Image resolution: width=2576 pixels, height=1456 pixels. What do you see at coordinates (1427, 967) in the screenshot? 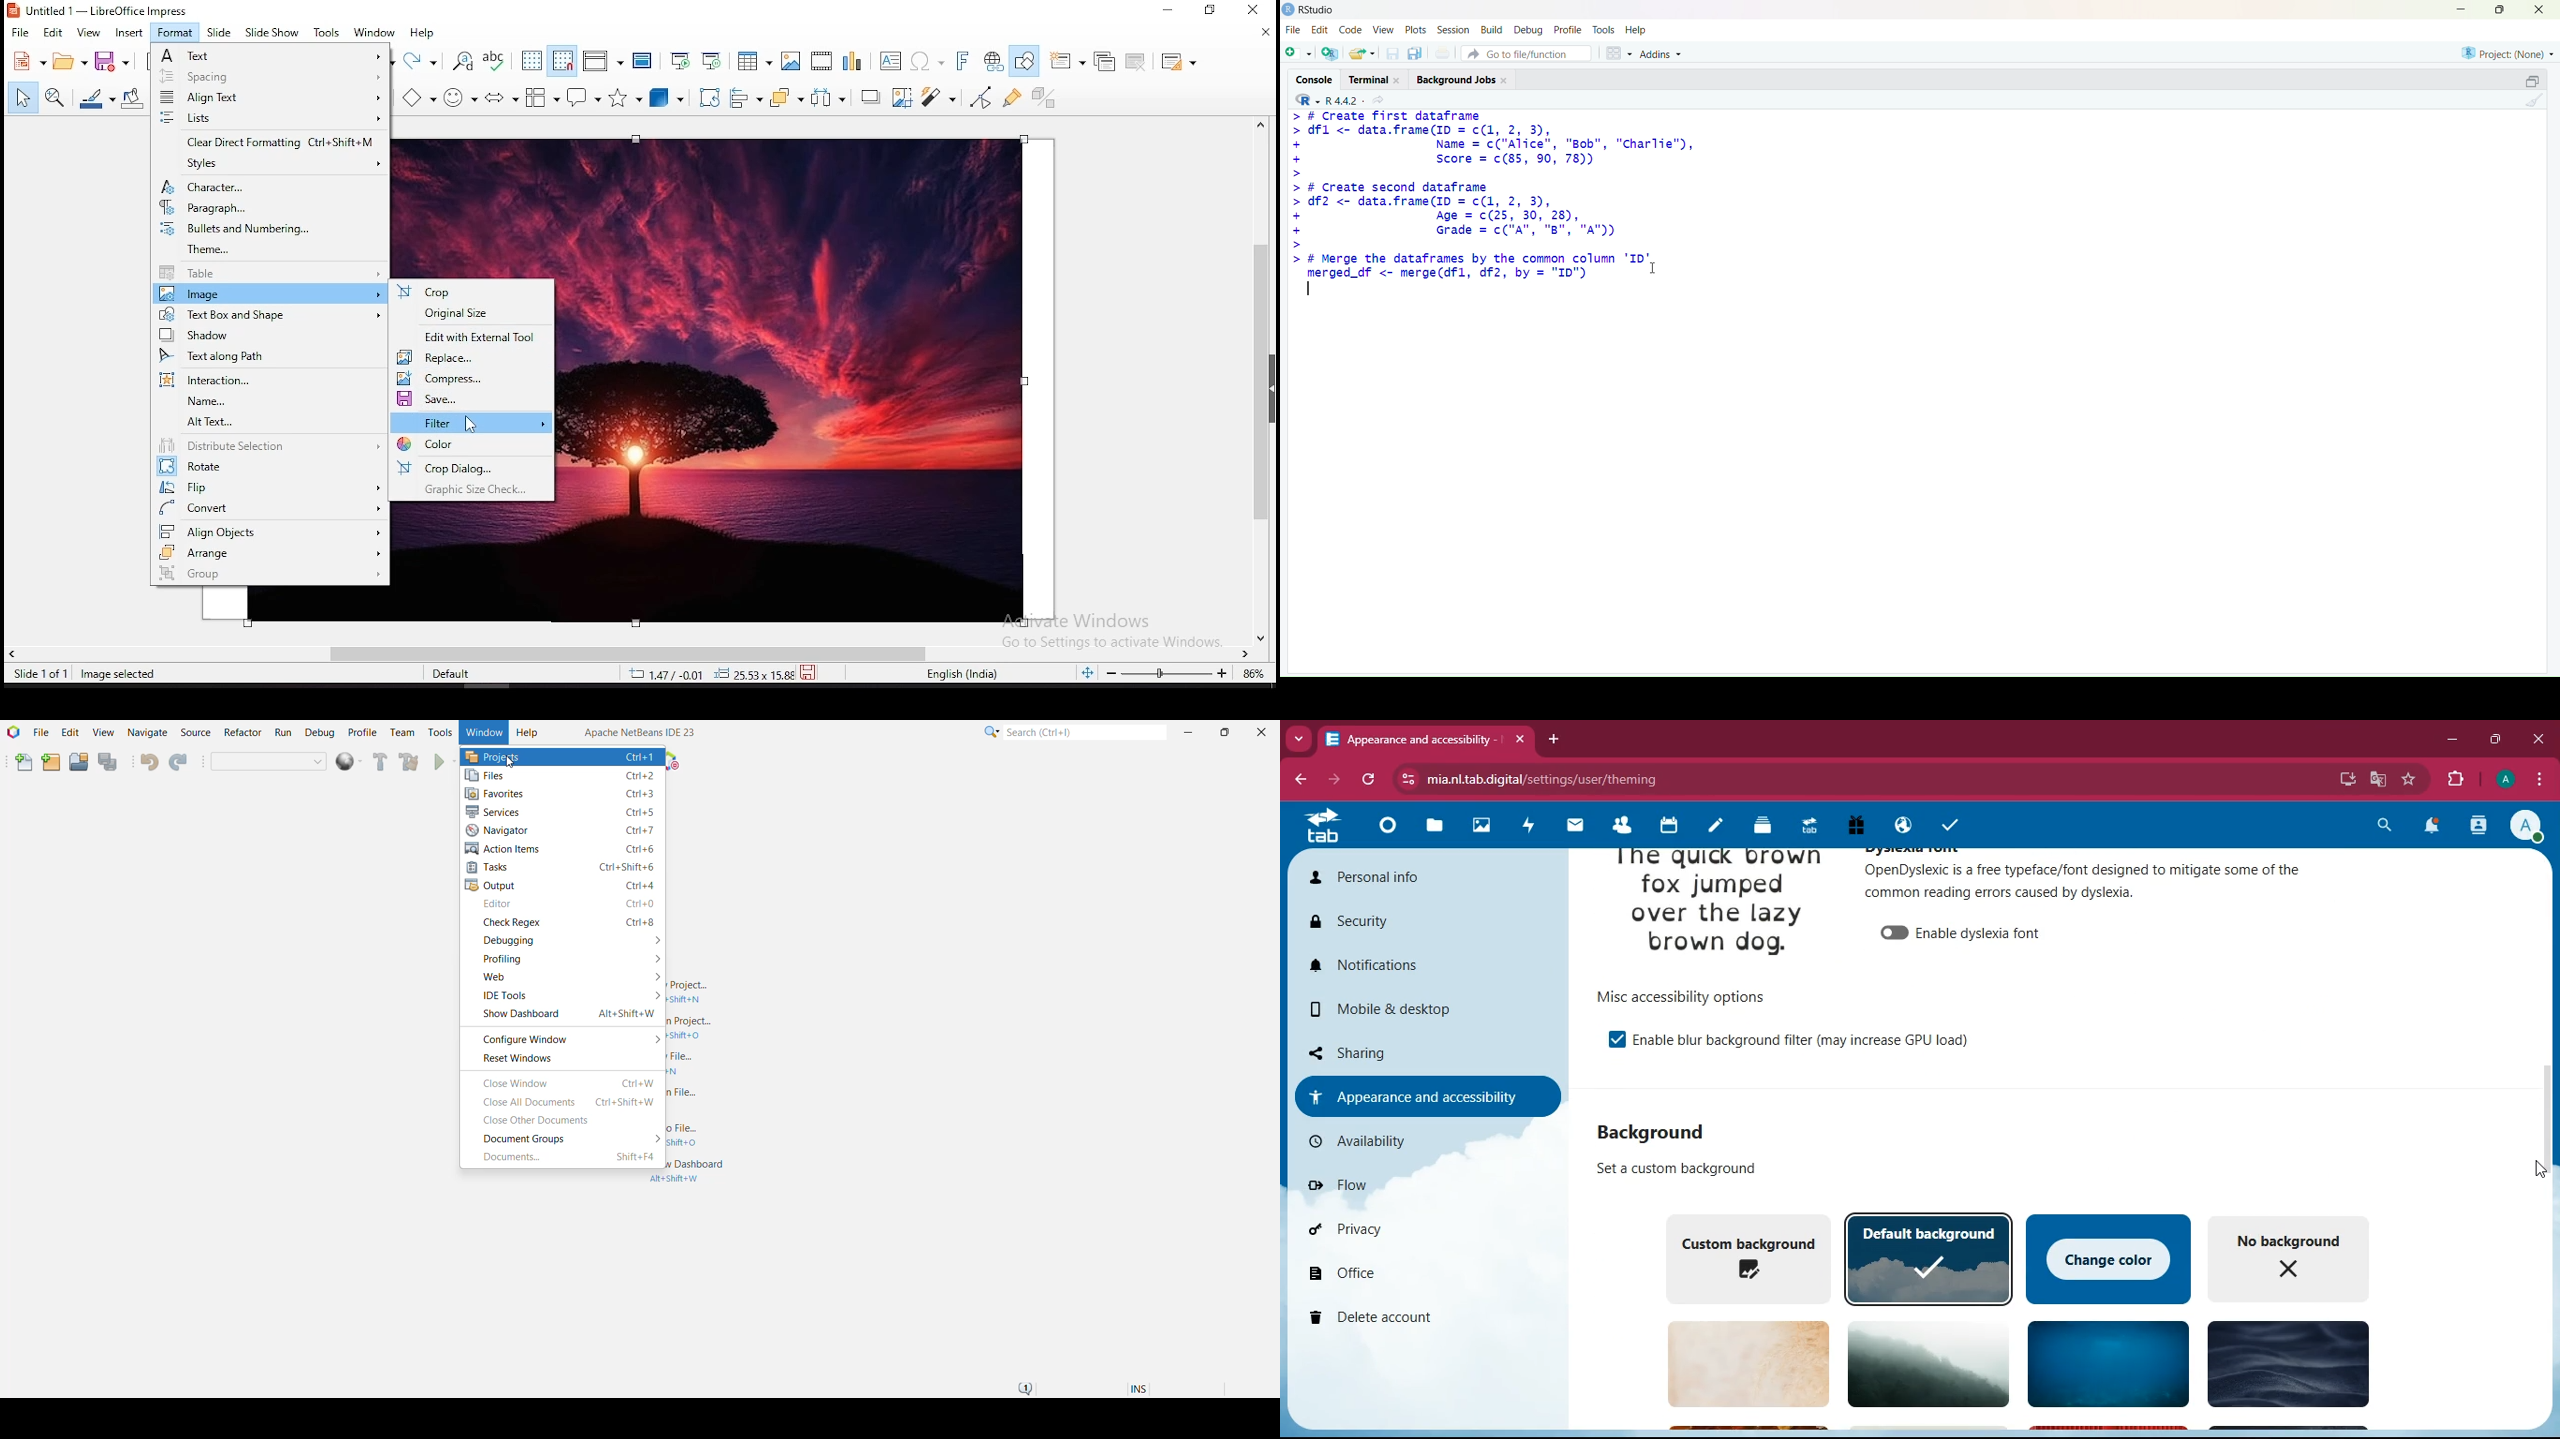
I see `notifications` at bounding box center [1427, 967].